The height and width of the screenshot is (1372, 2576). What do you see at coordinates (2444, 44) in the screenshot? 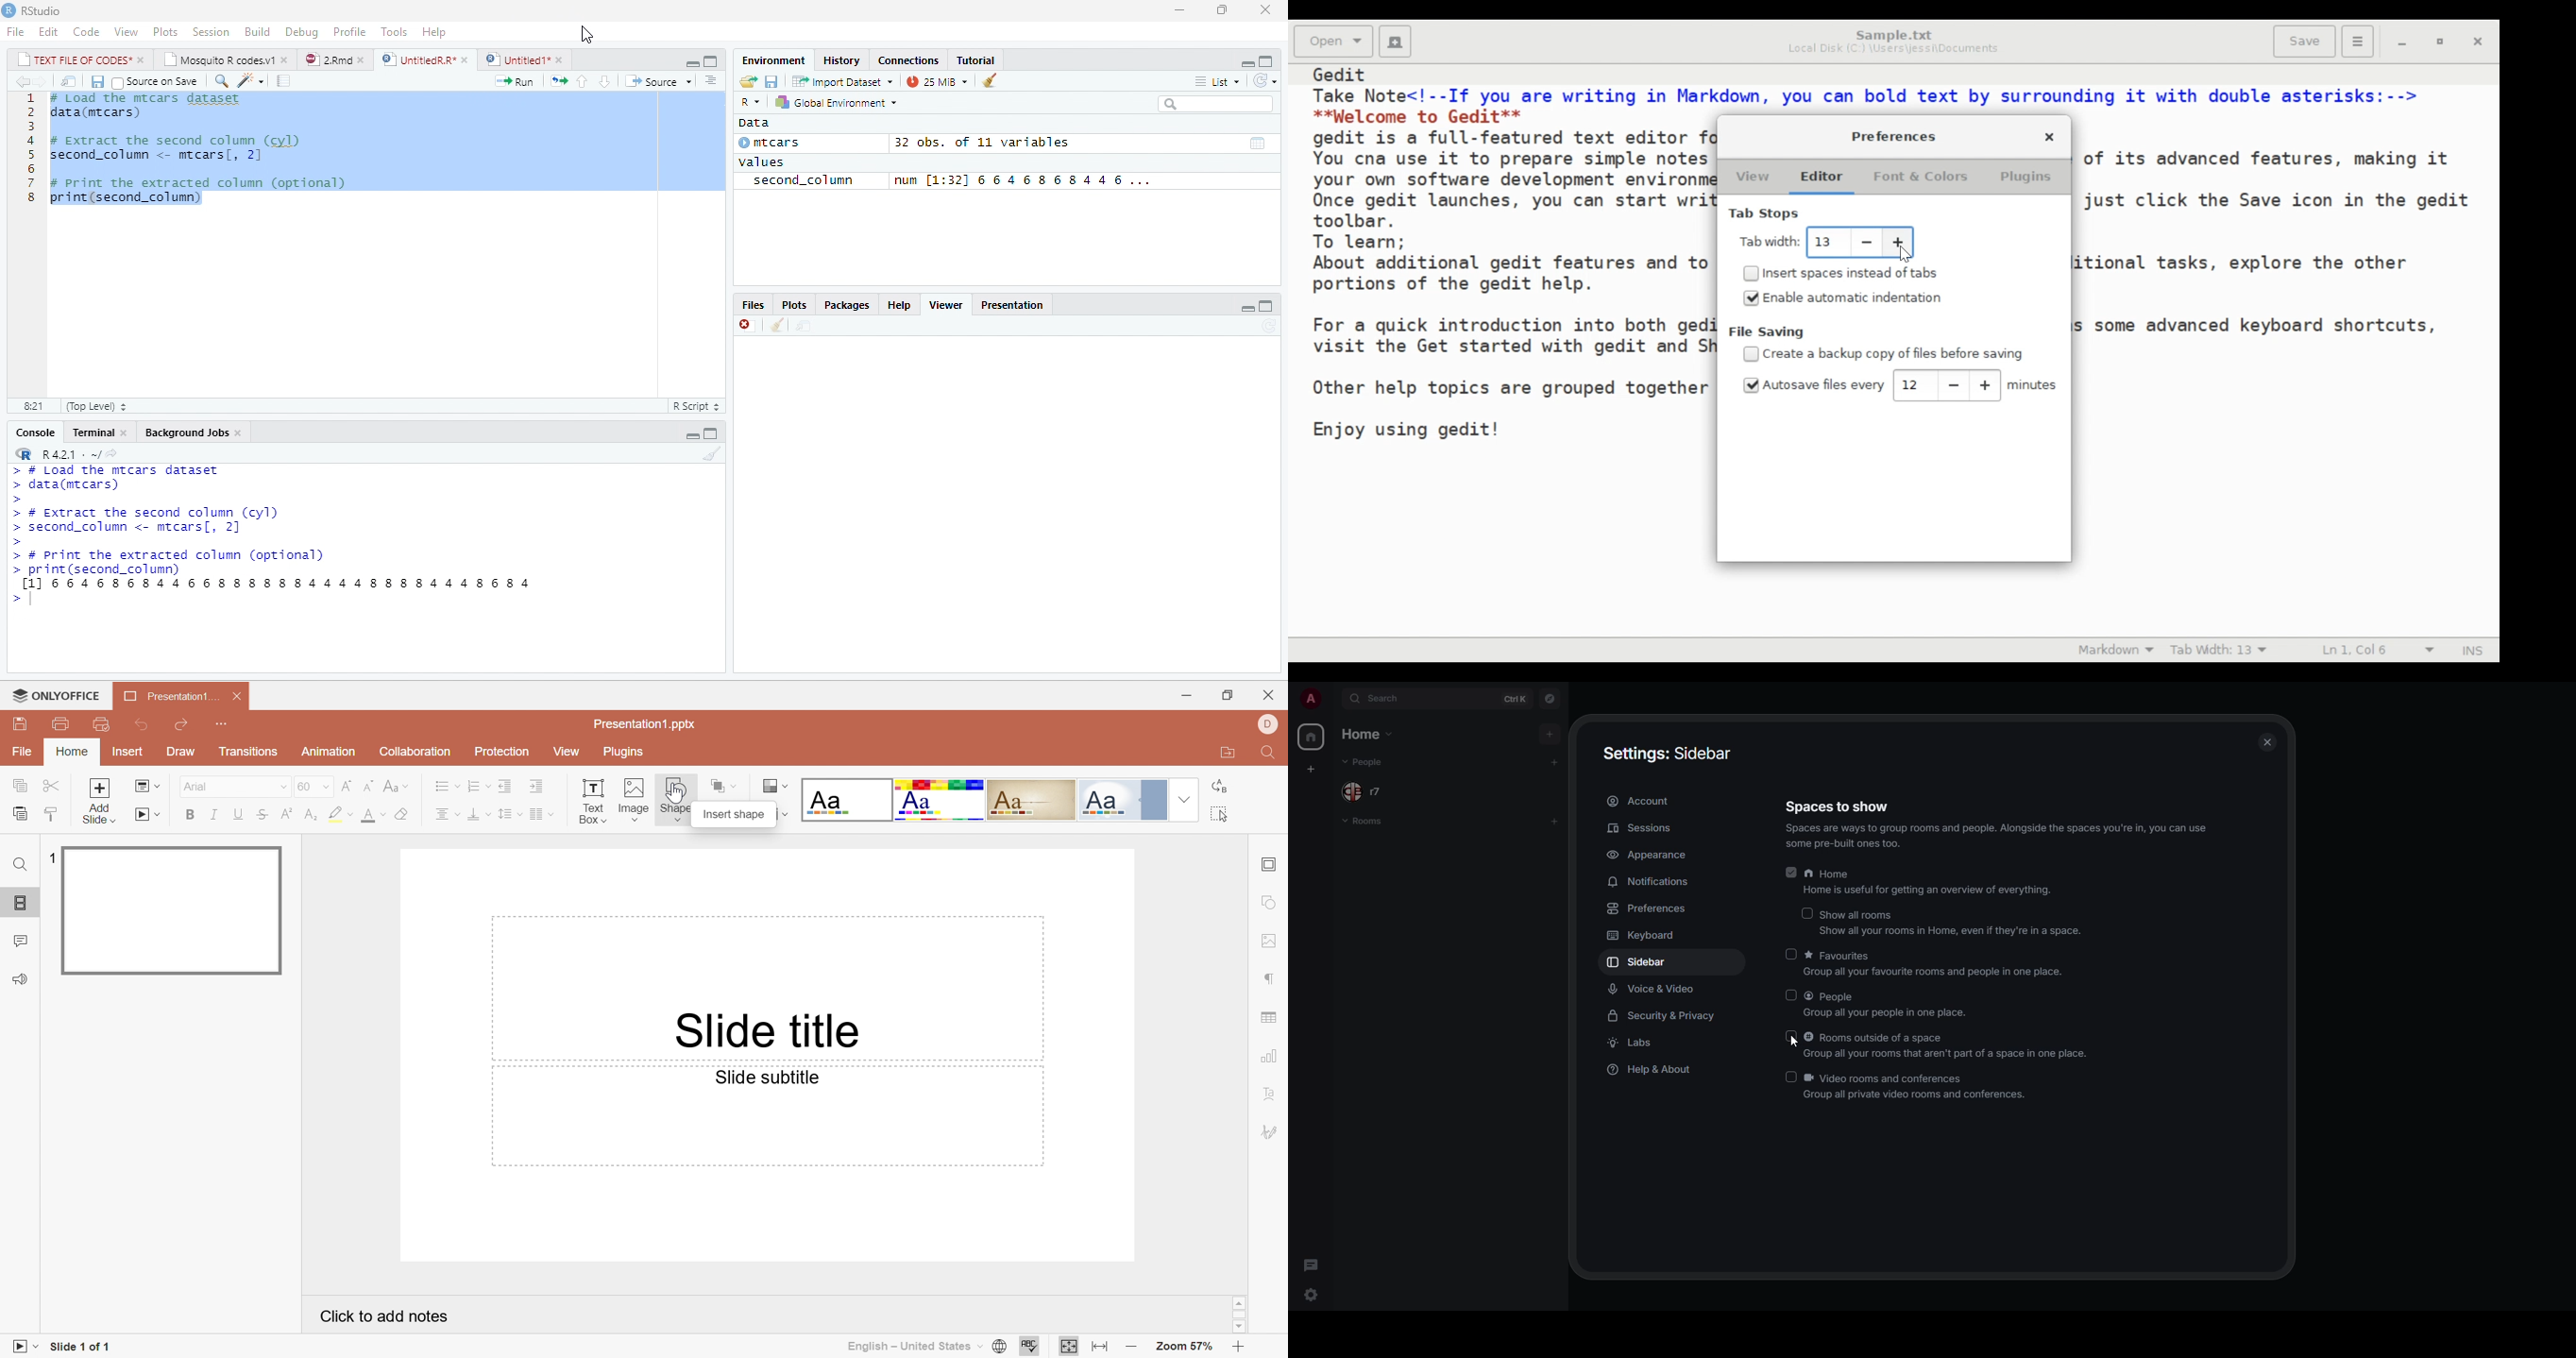
I see `restore` at bounding box center [2444, 44].